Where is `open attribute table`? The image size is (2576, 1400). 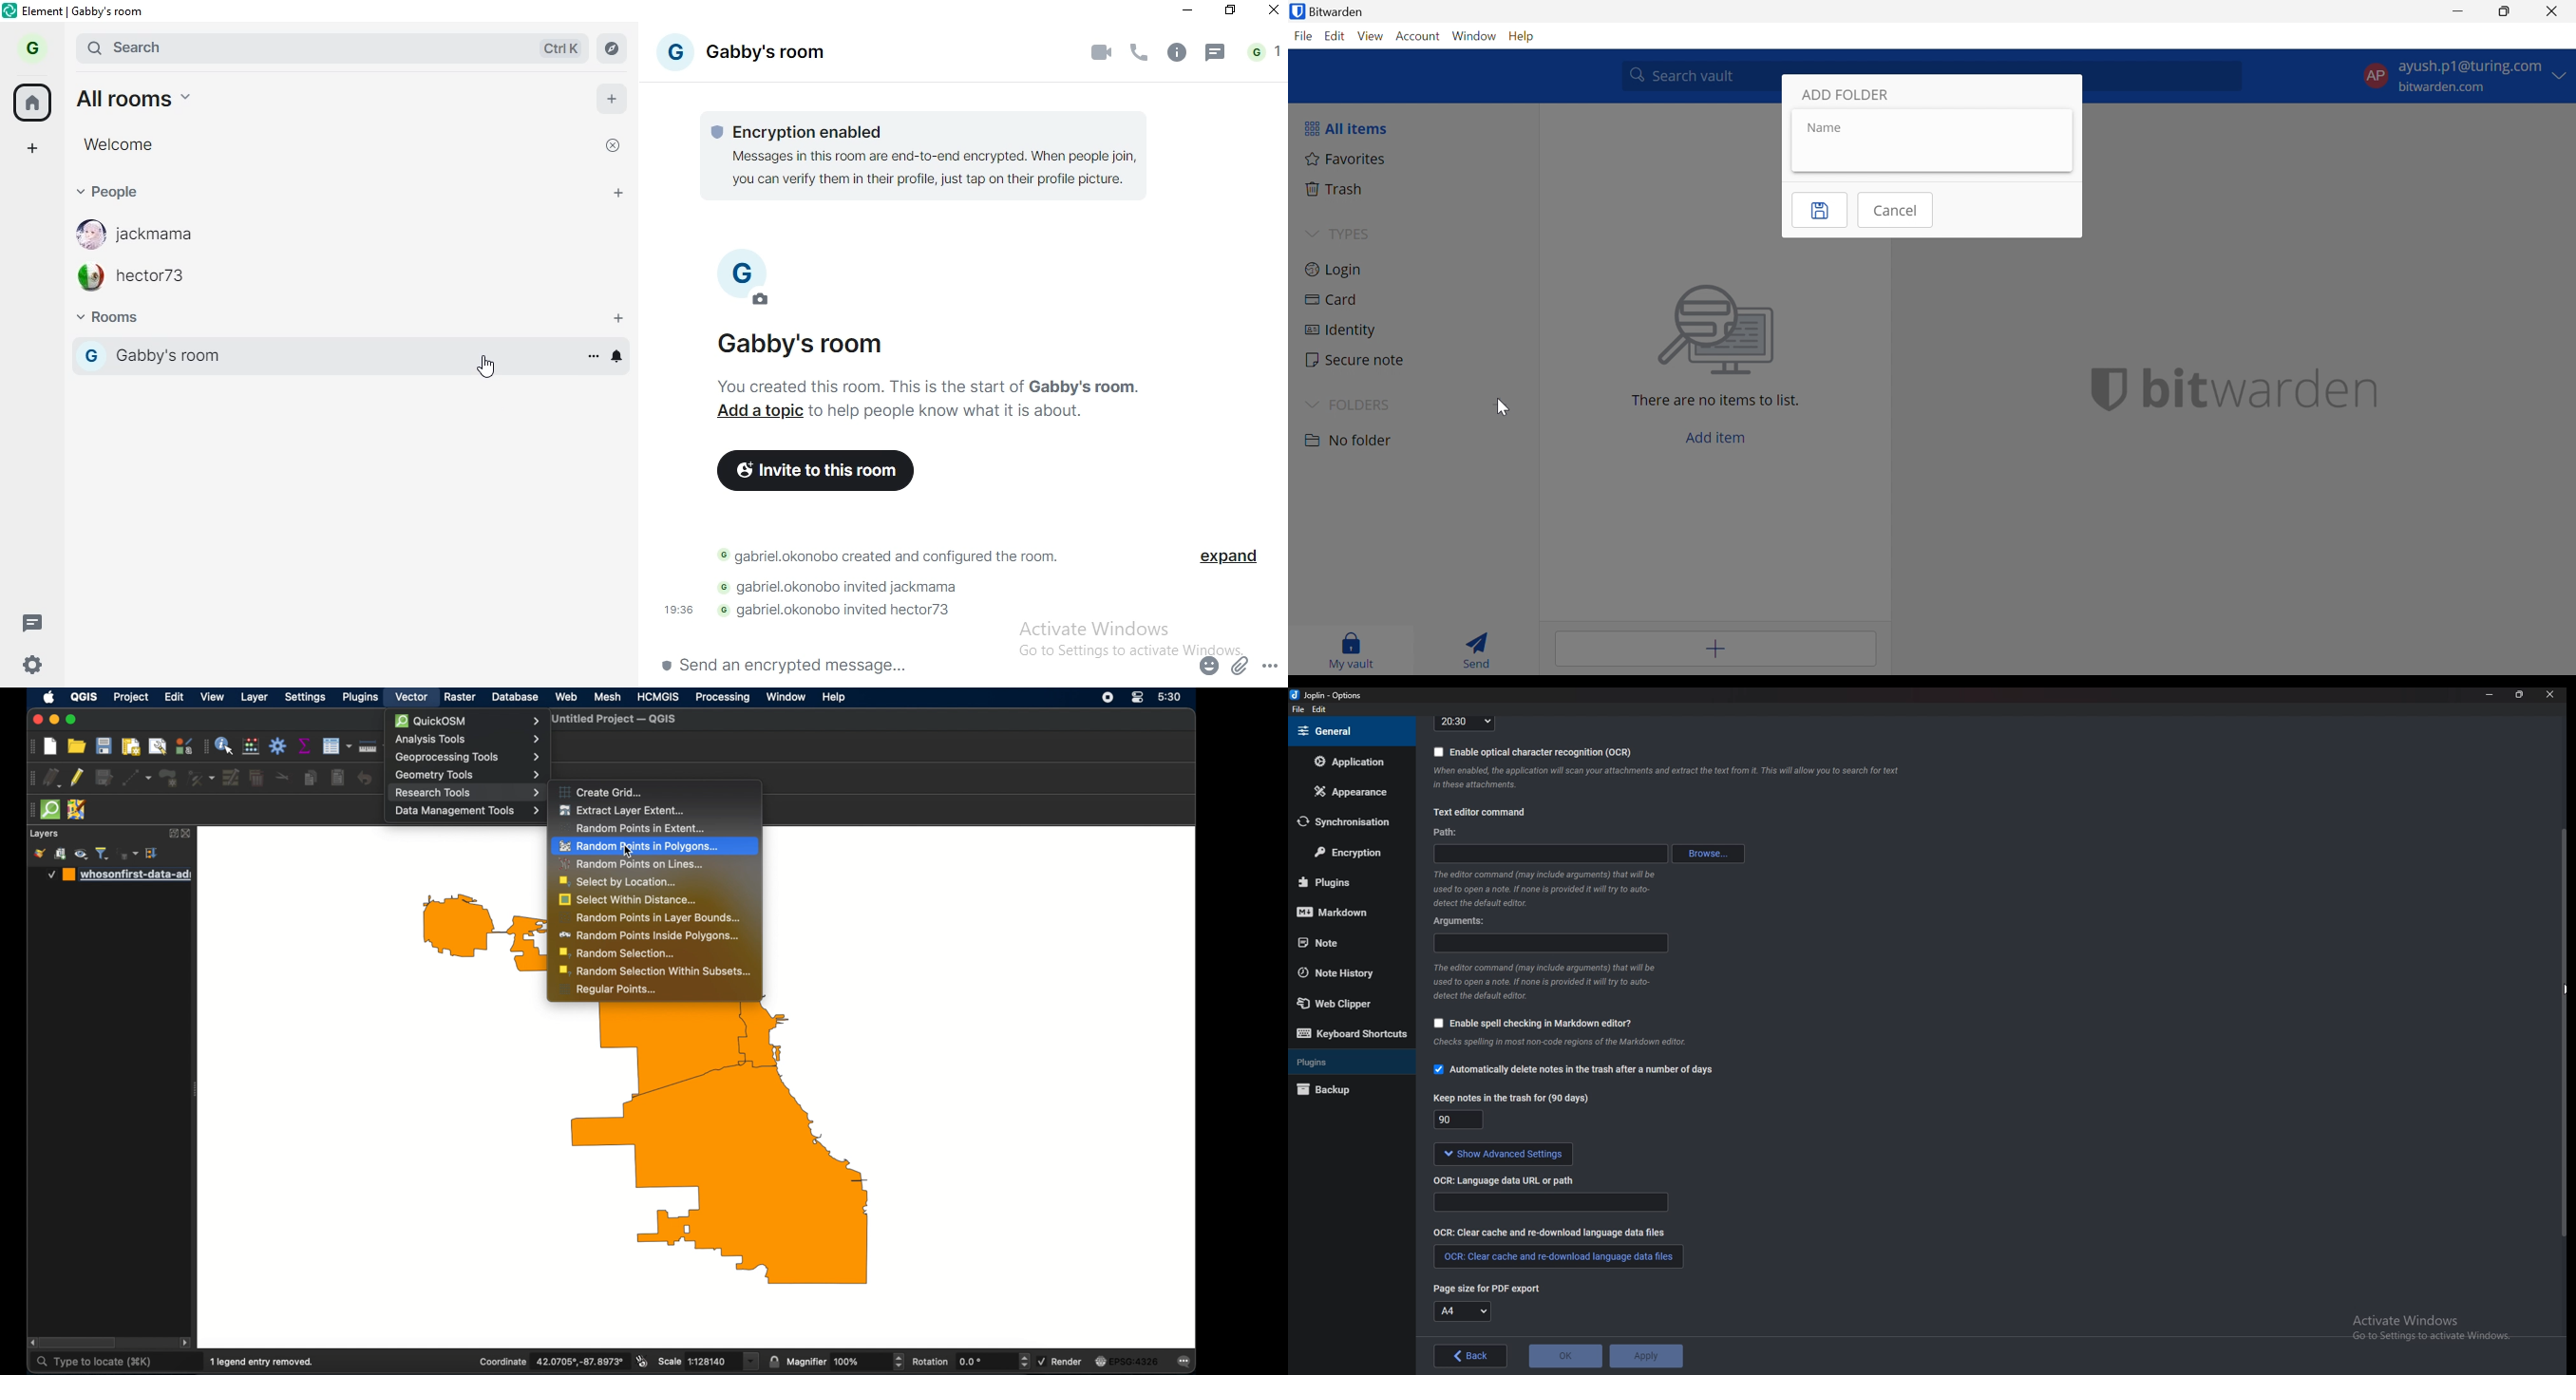
open attribute table is located at coordinates (336, 746).